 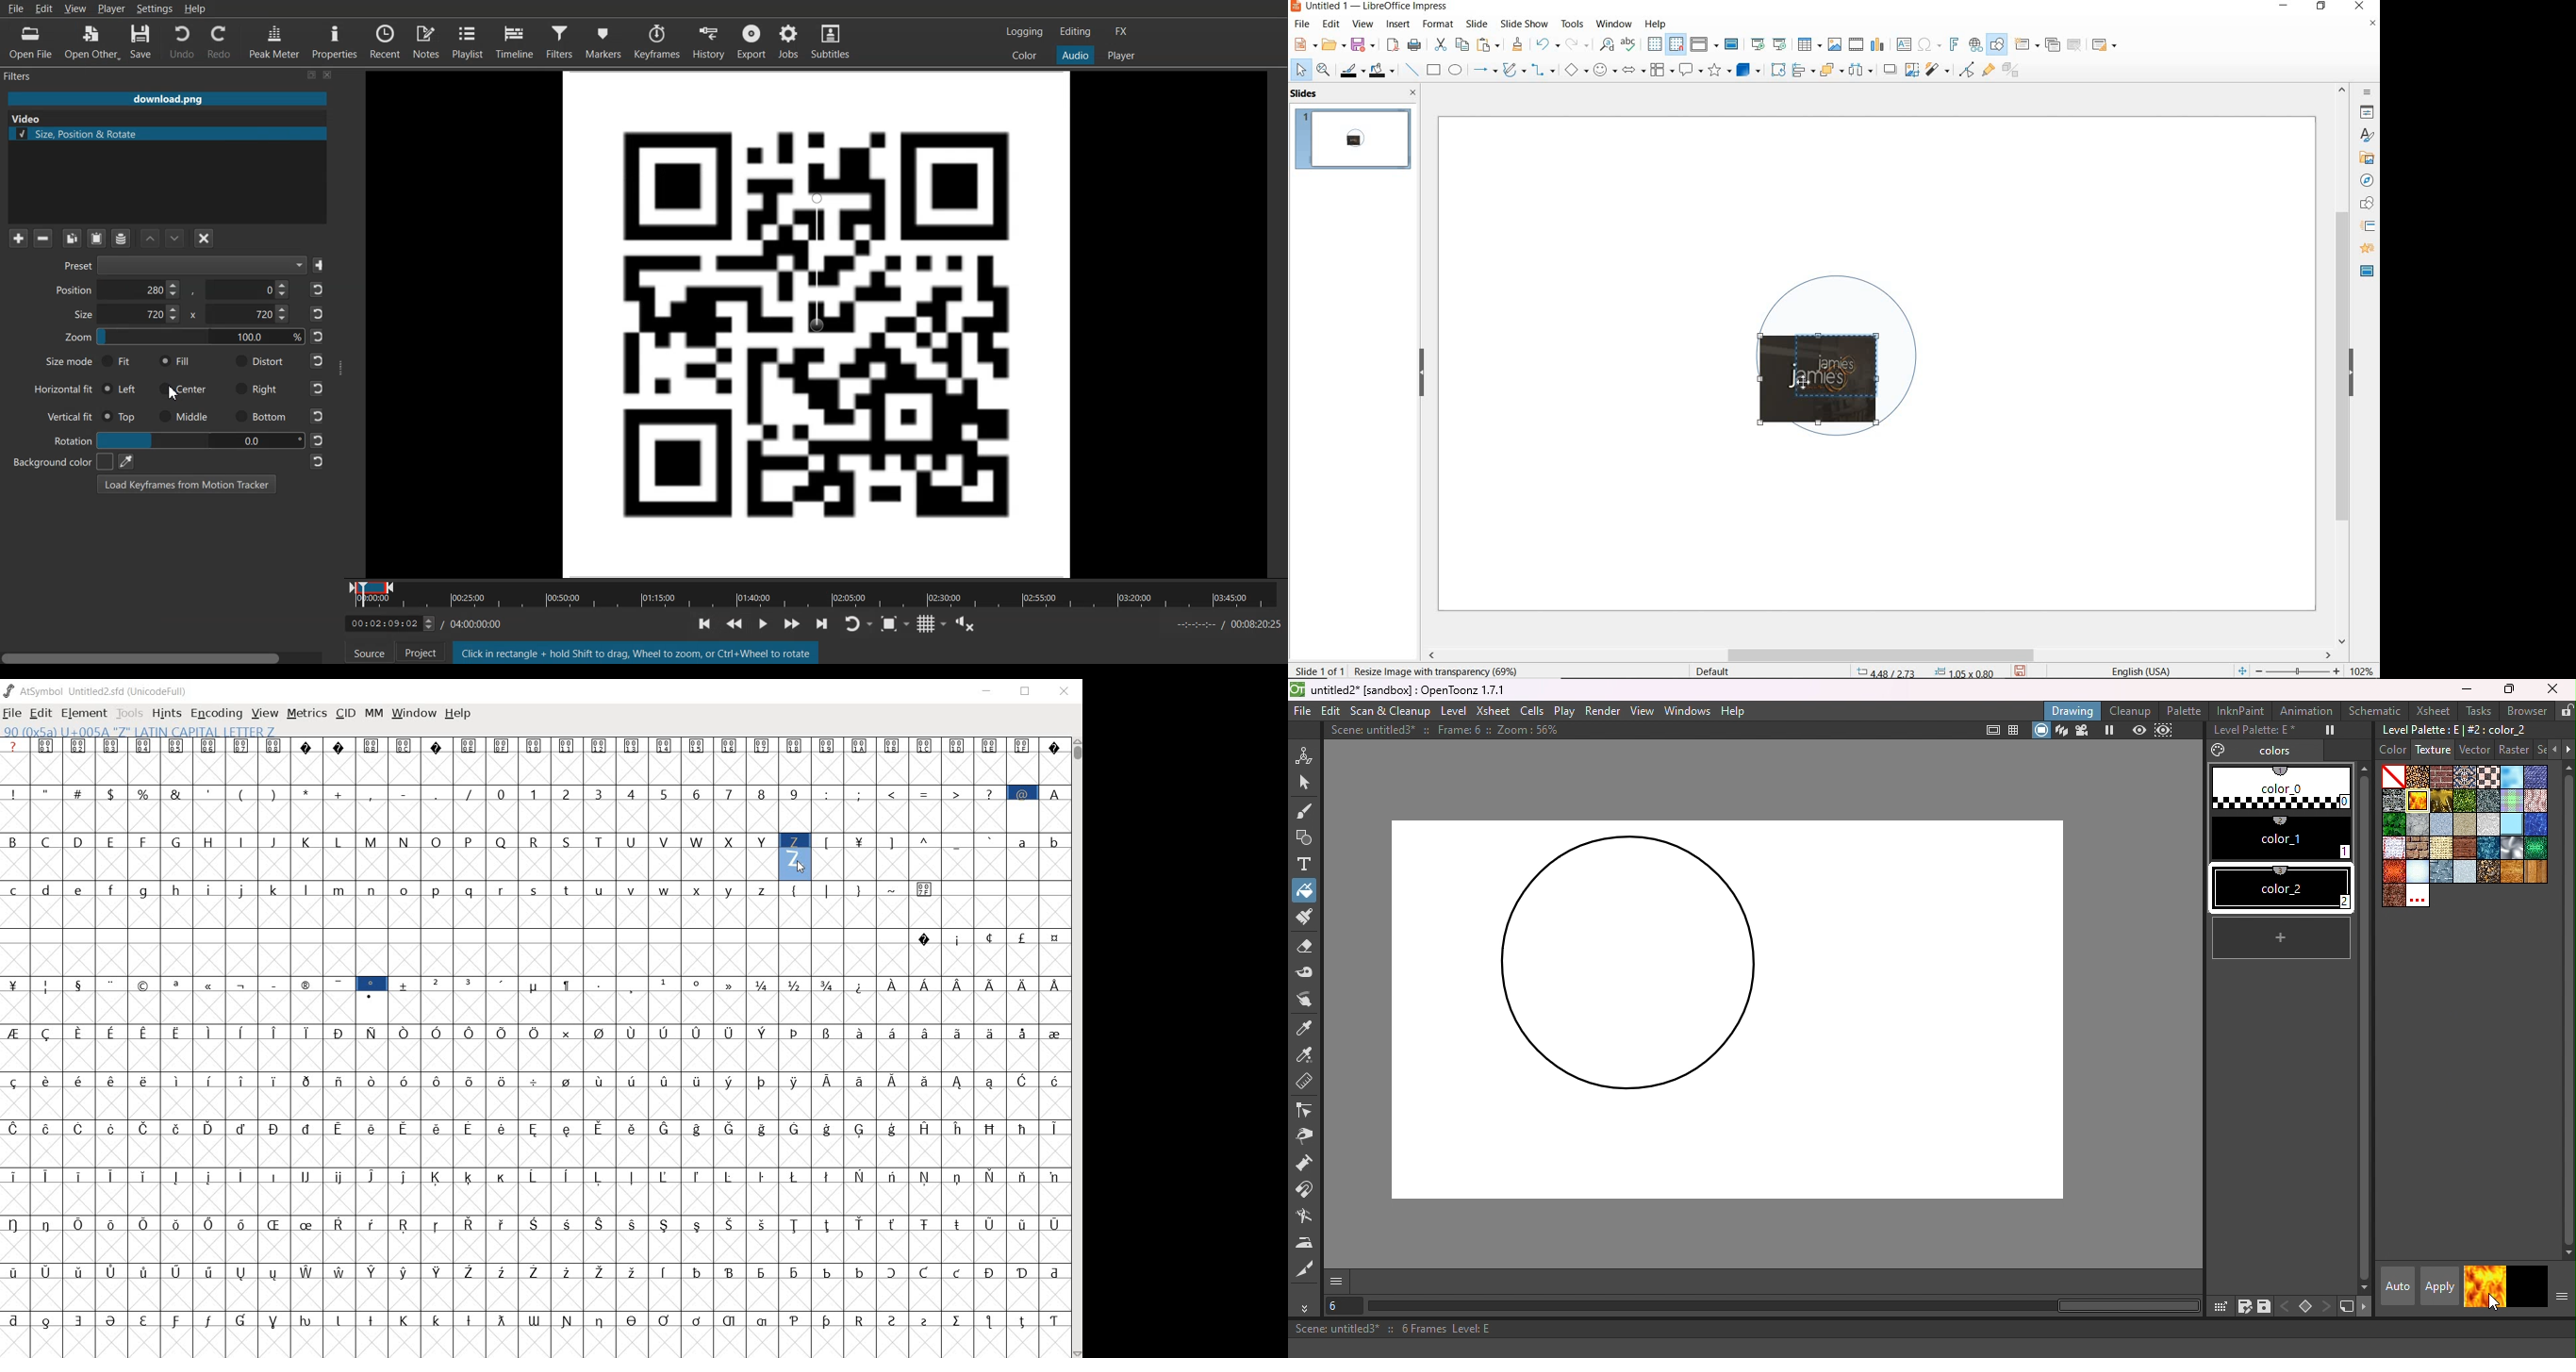 What do you see at coordinates (2419, 849) in the screenshot?
I see `roughbrickwork.bmp` at bounding box center [2419, 849].